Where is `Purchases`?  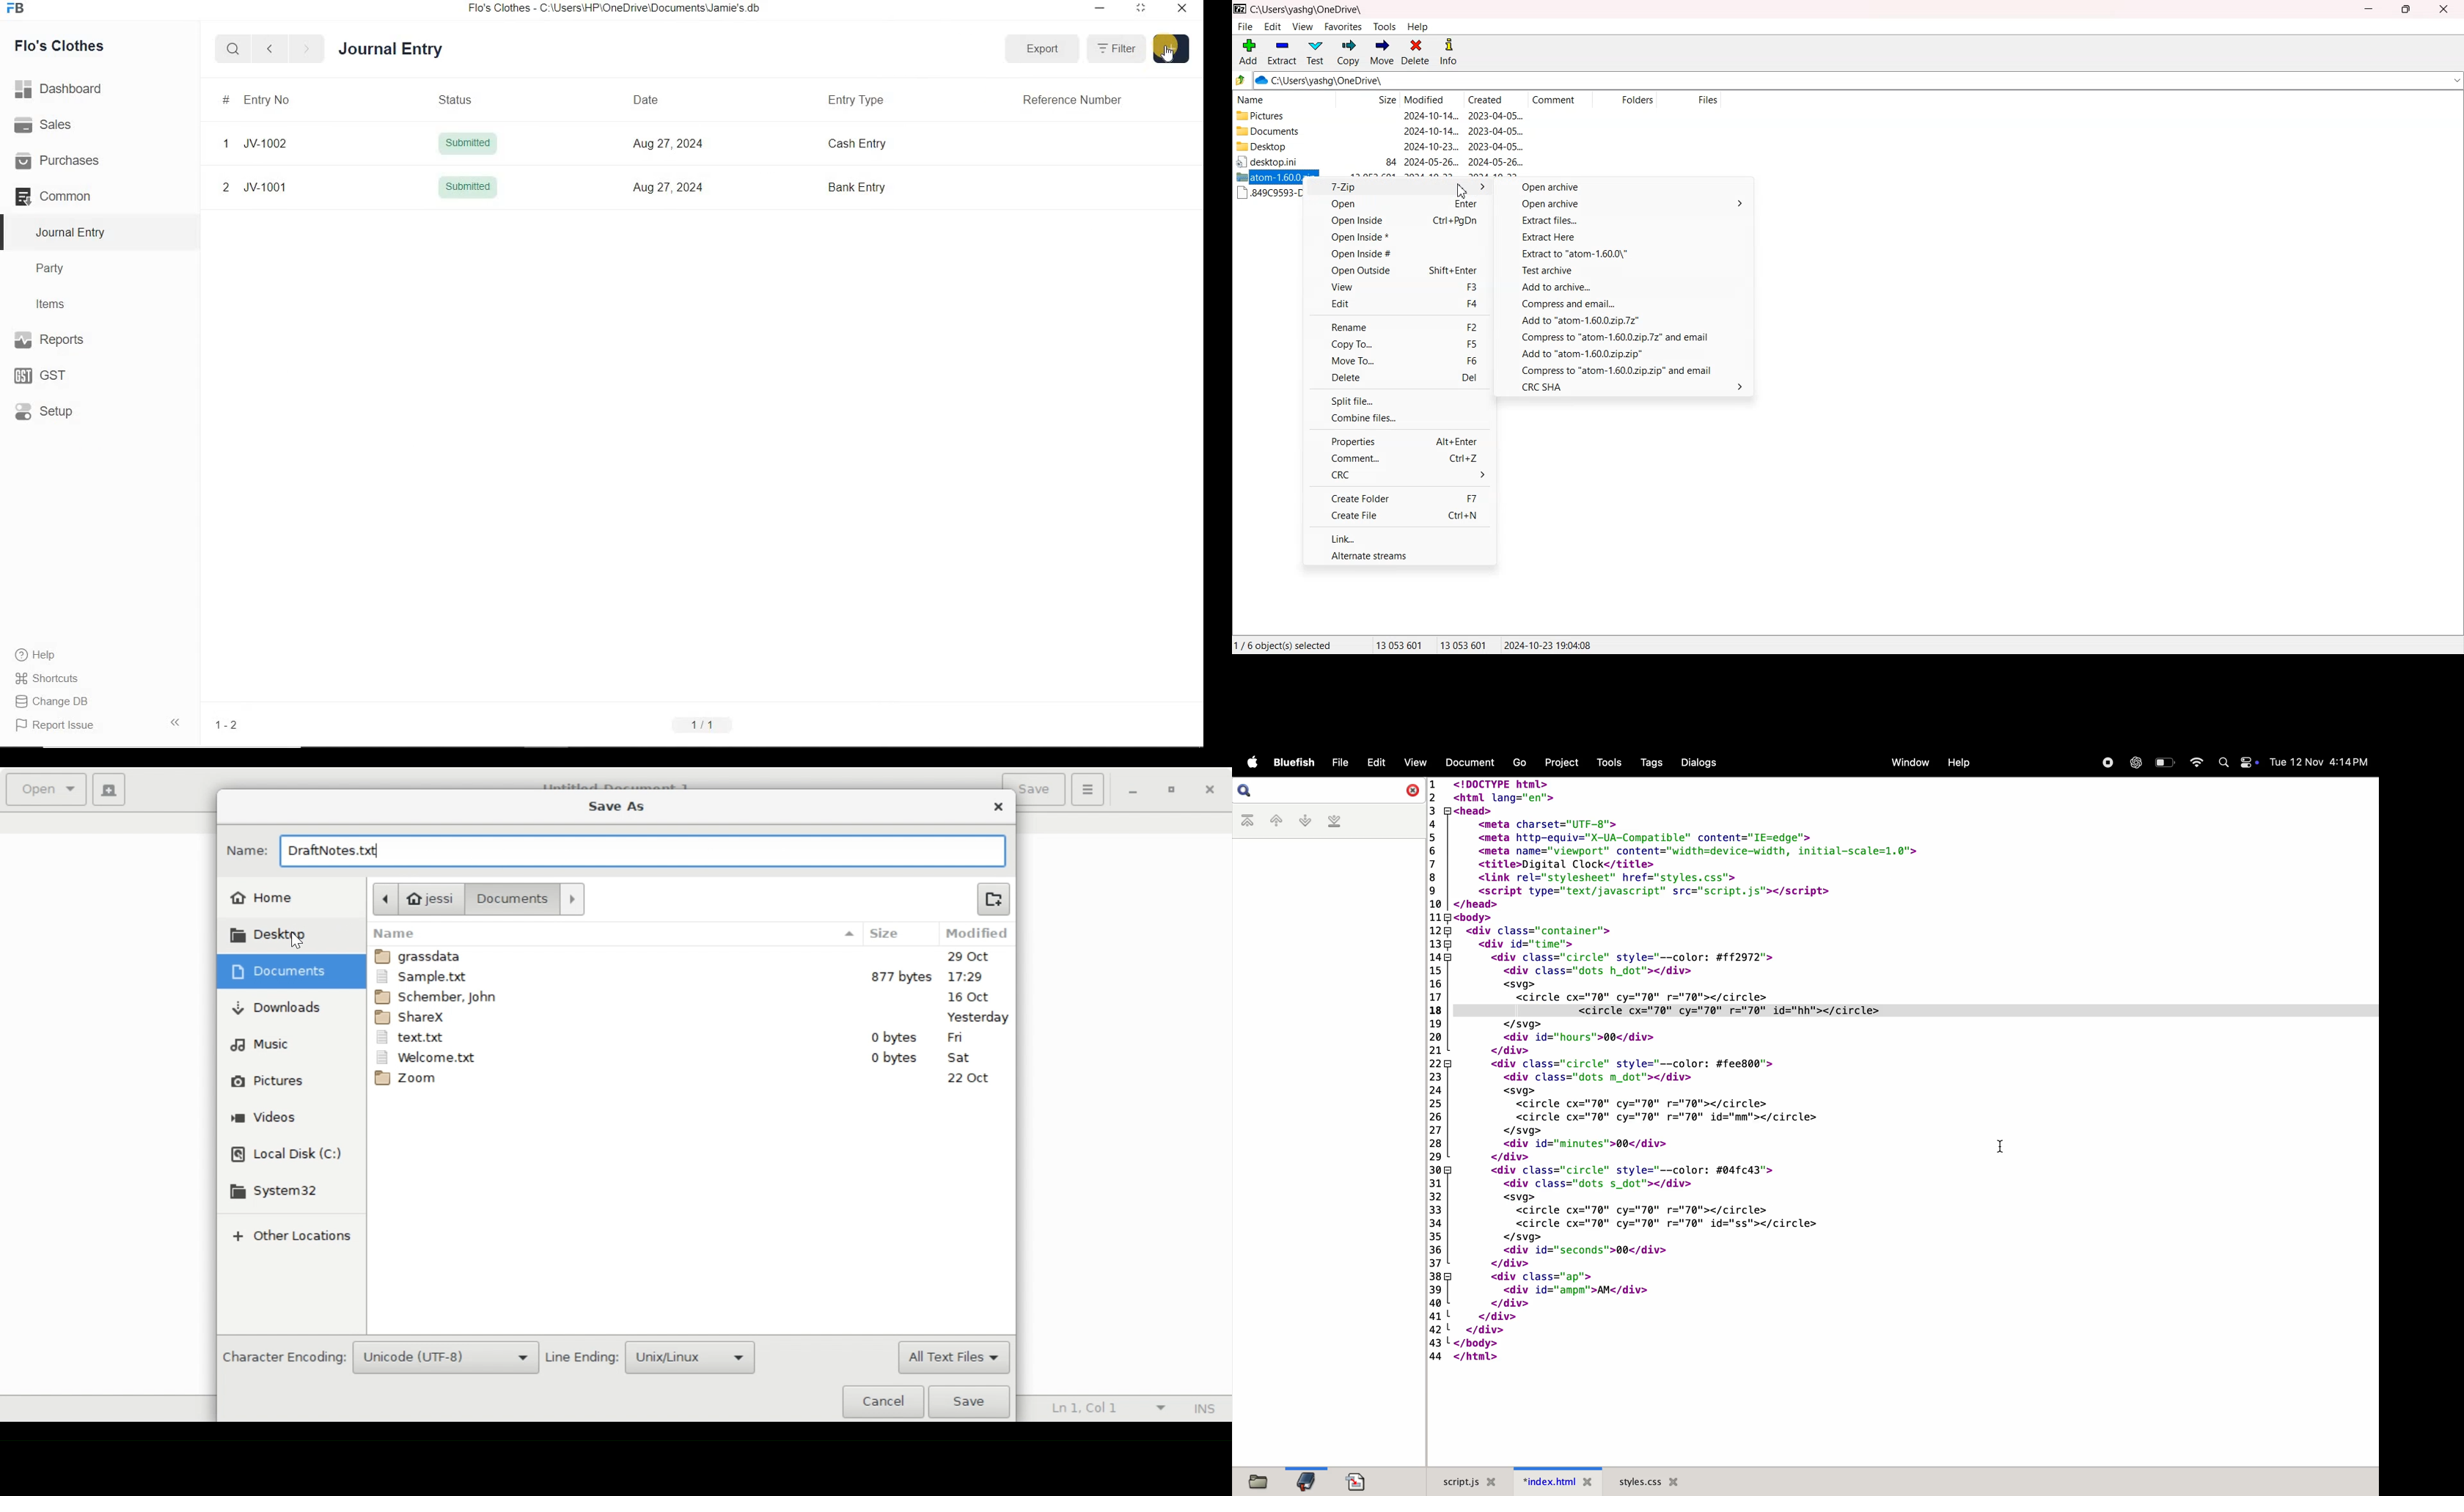
Purchases is located at coordinates (64, 160).